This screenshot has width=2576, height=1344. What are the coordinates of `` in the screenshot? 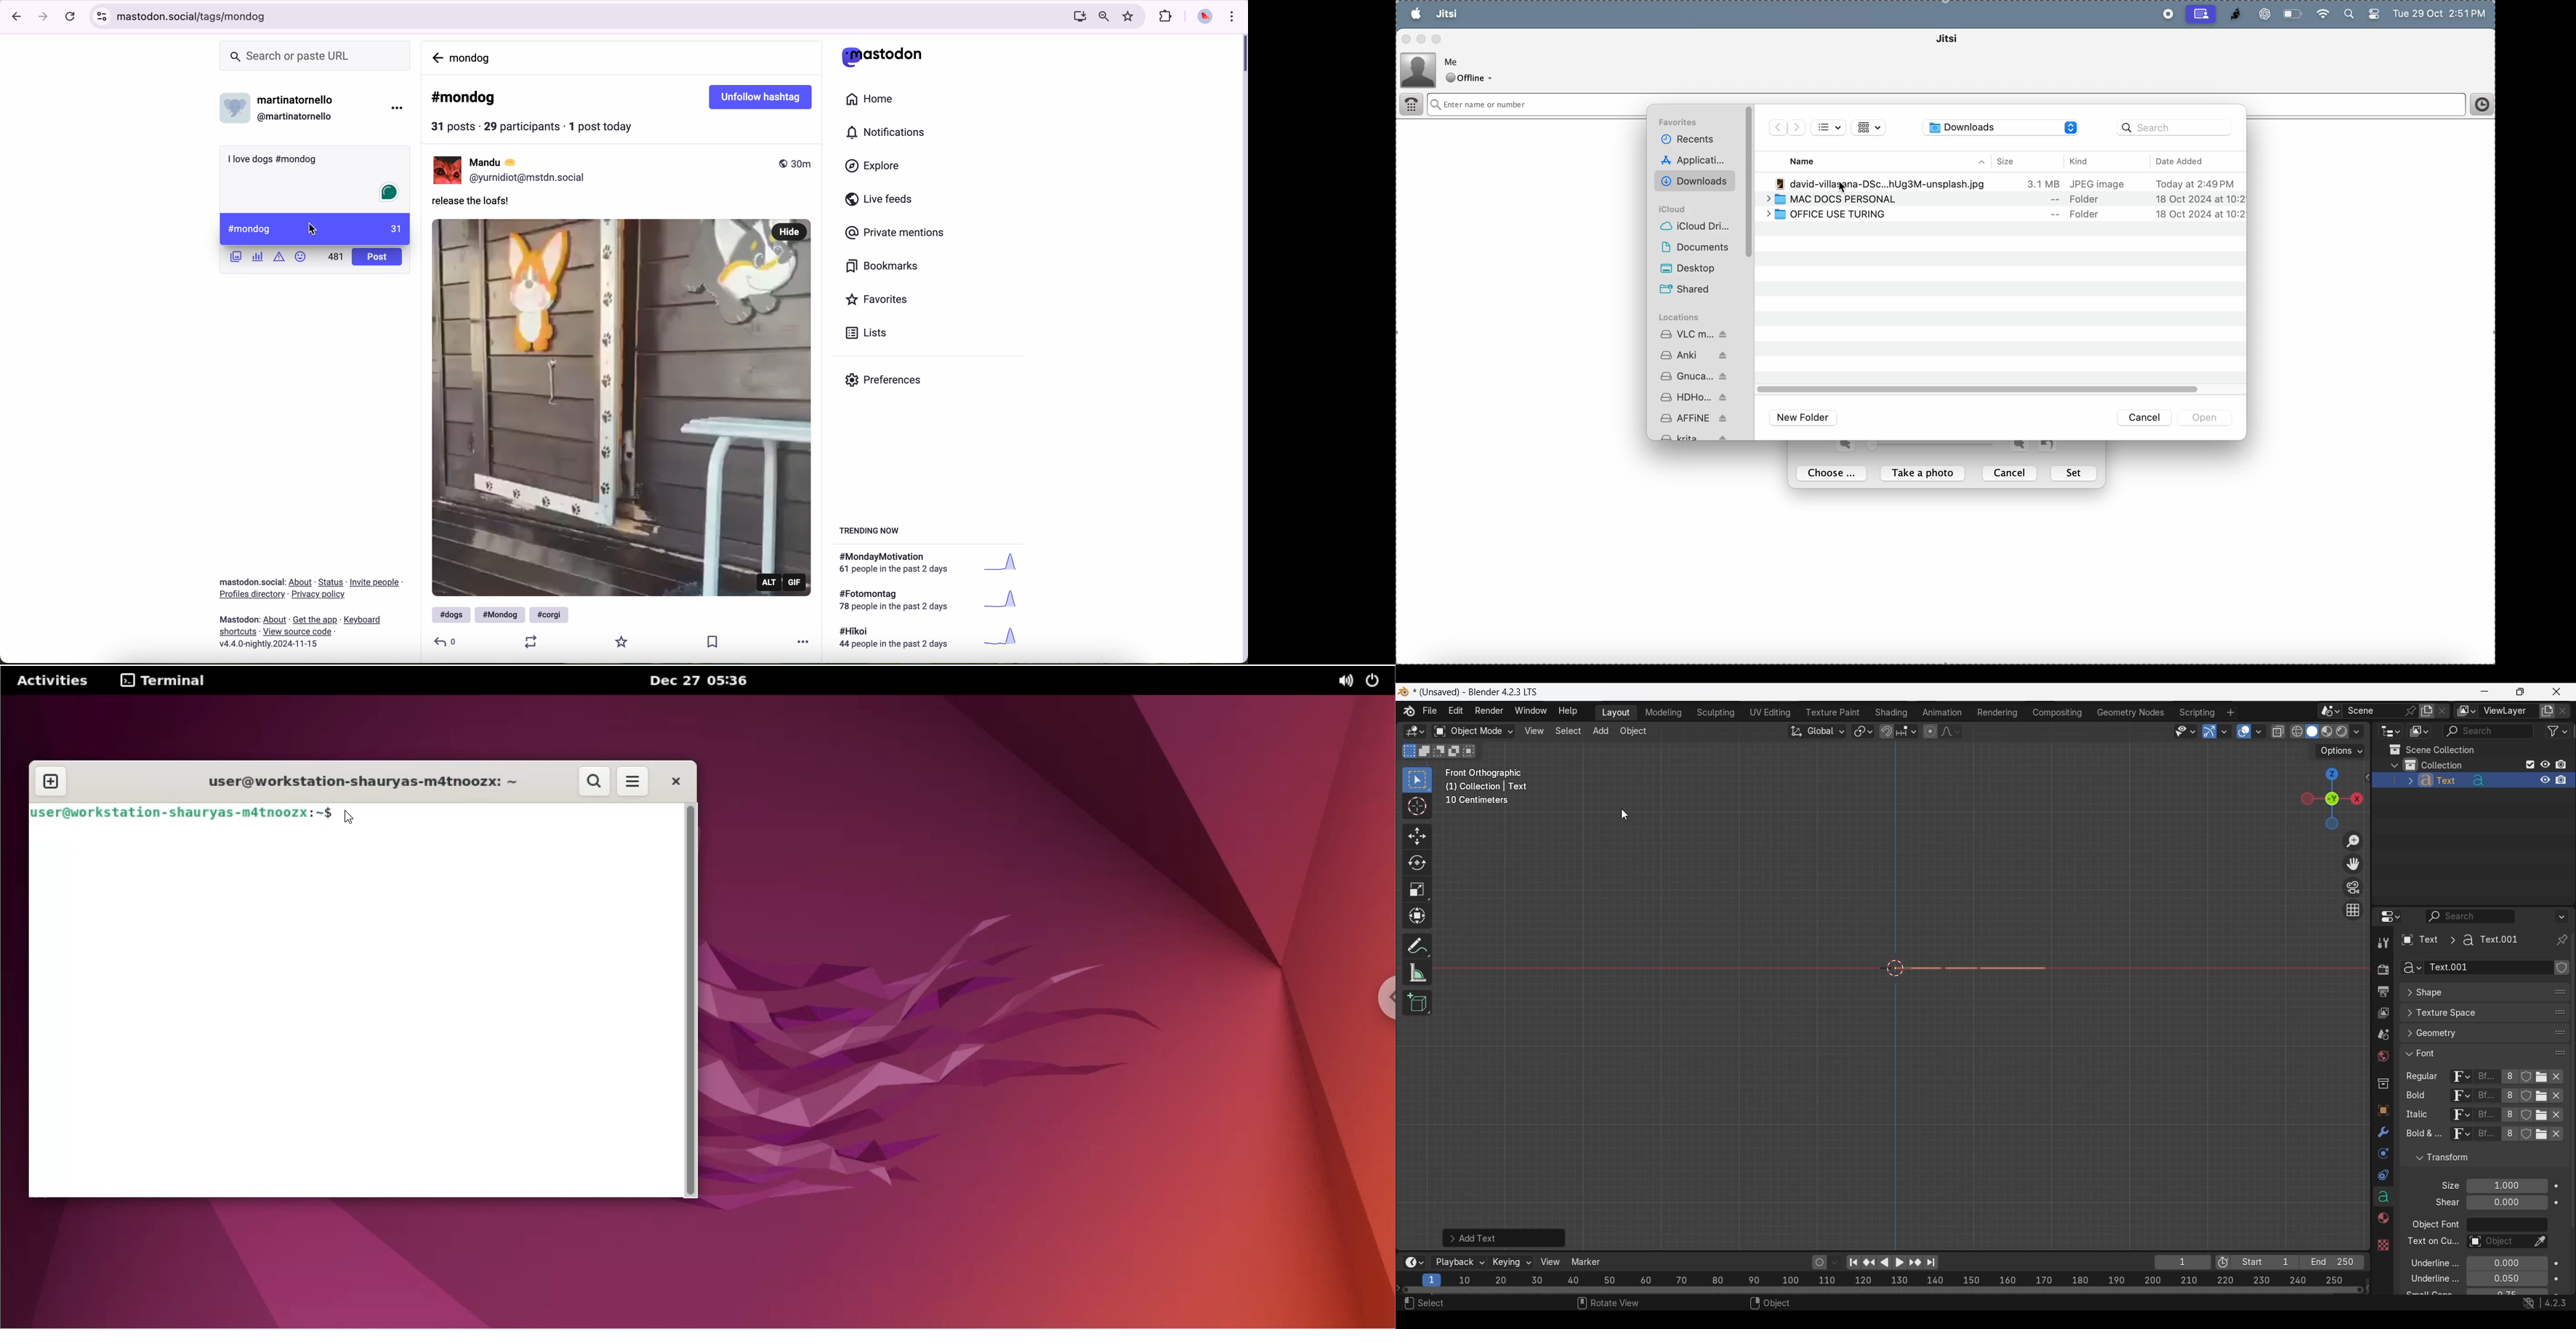 It's located at (2432, 1243).